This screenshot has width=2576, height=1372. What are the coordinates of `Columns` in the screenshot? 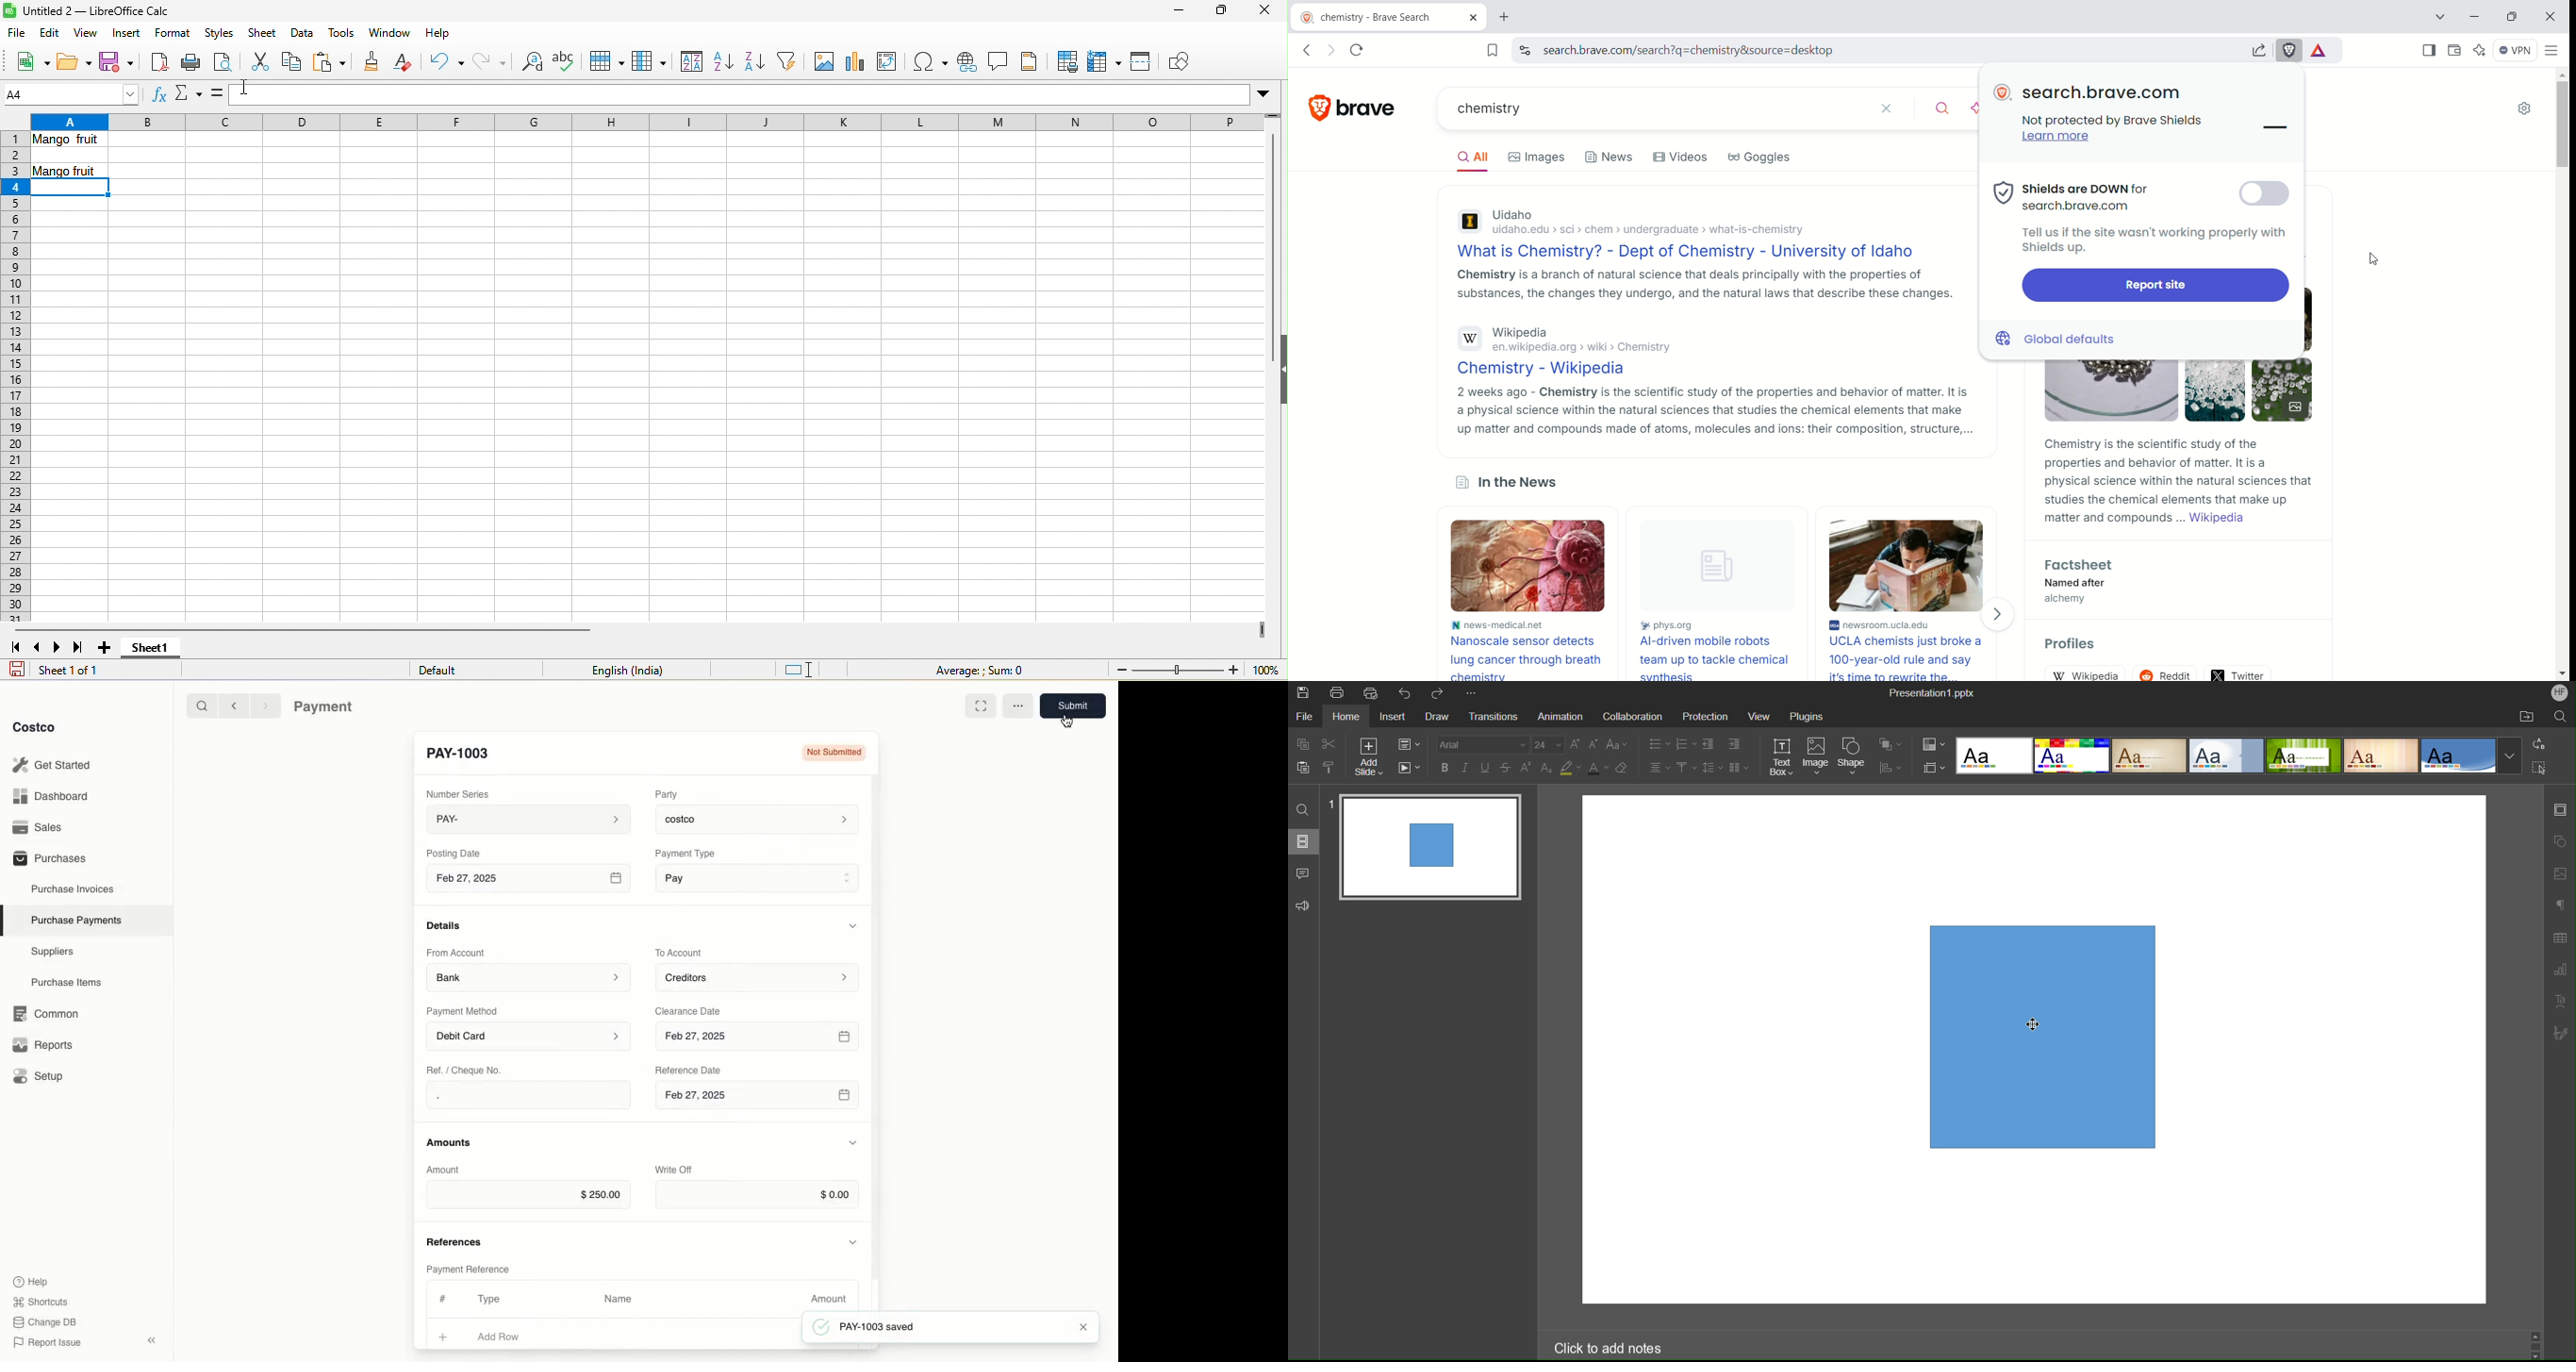 It's located at (1739, 768).